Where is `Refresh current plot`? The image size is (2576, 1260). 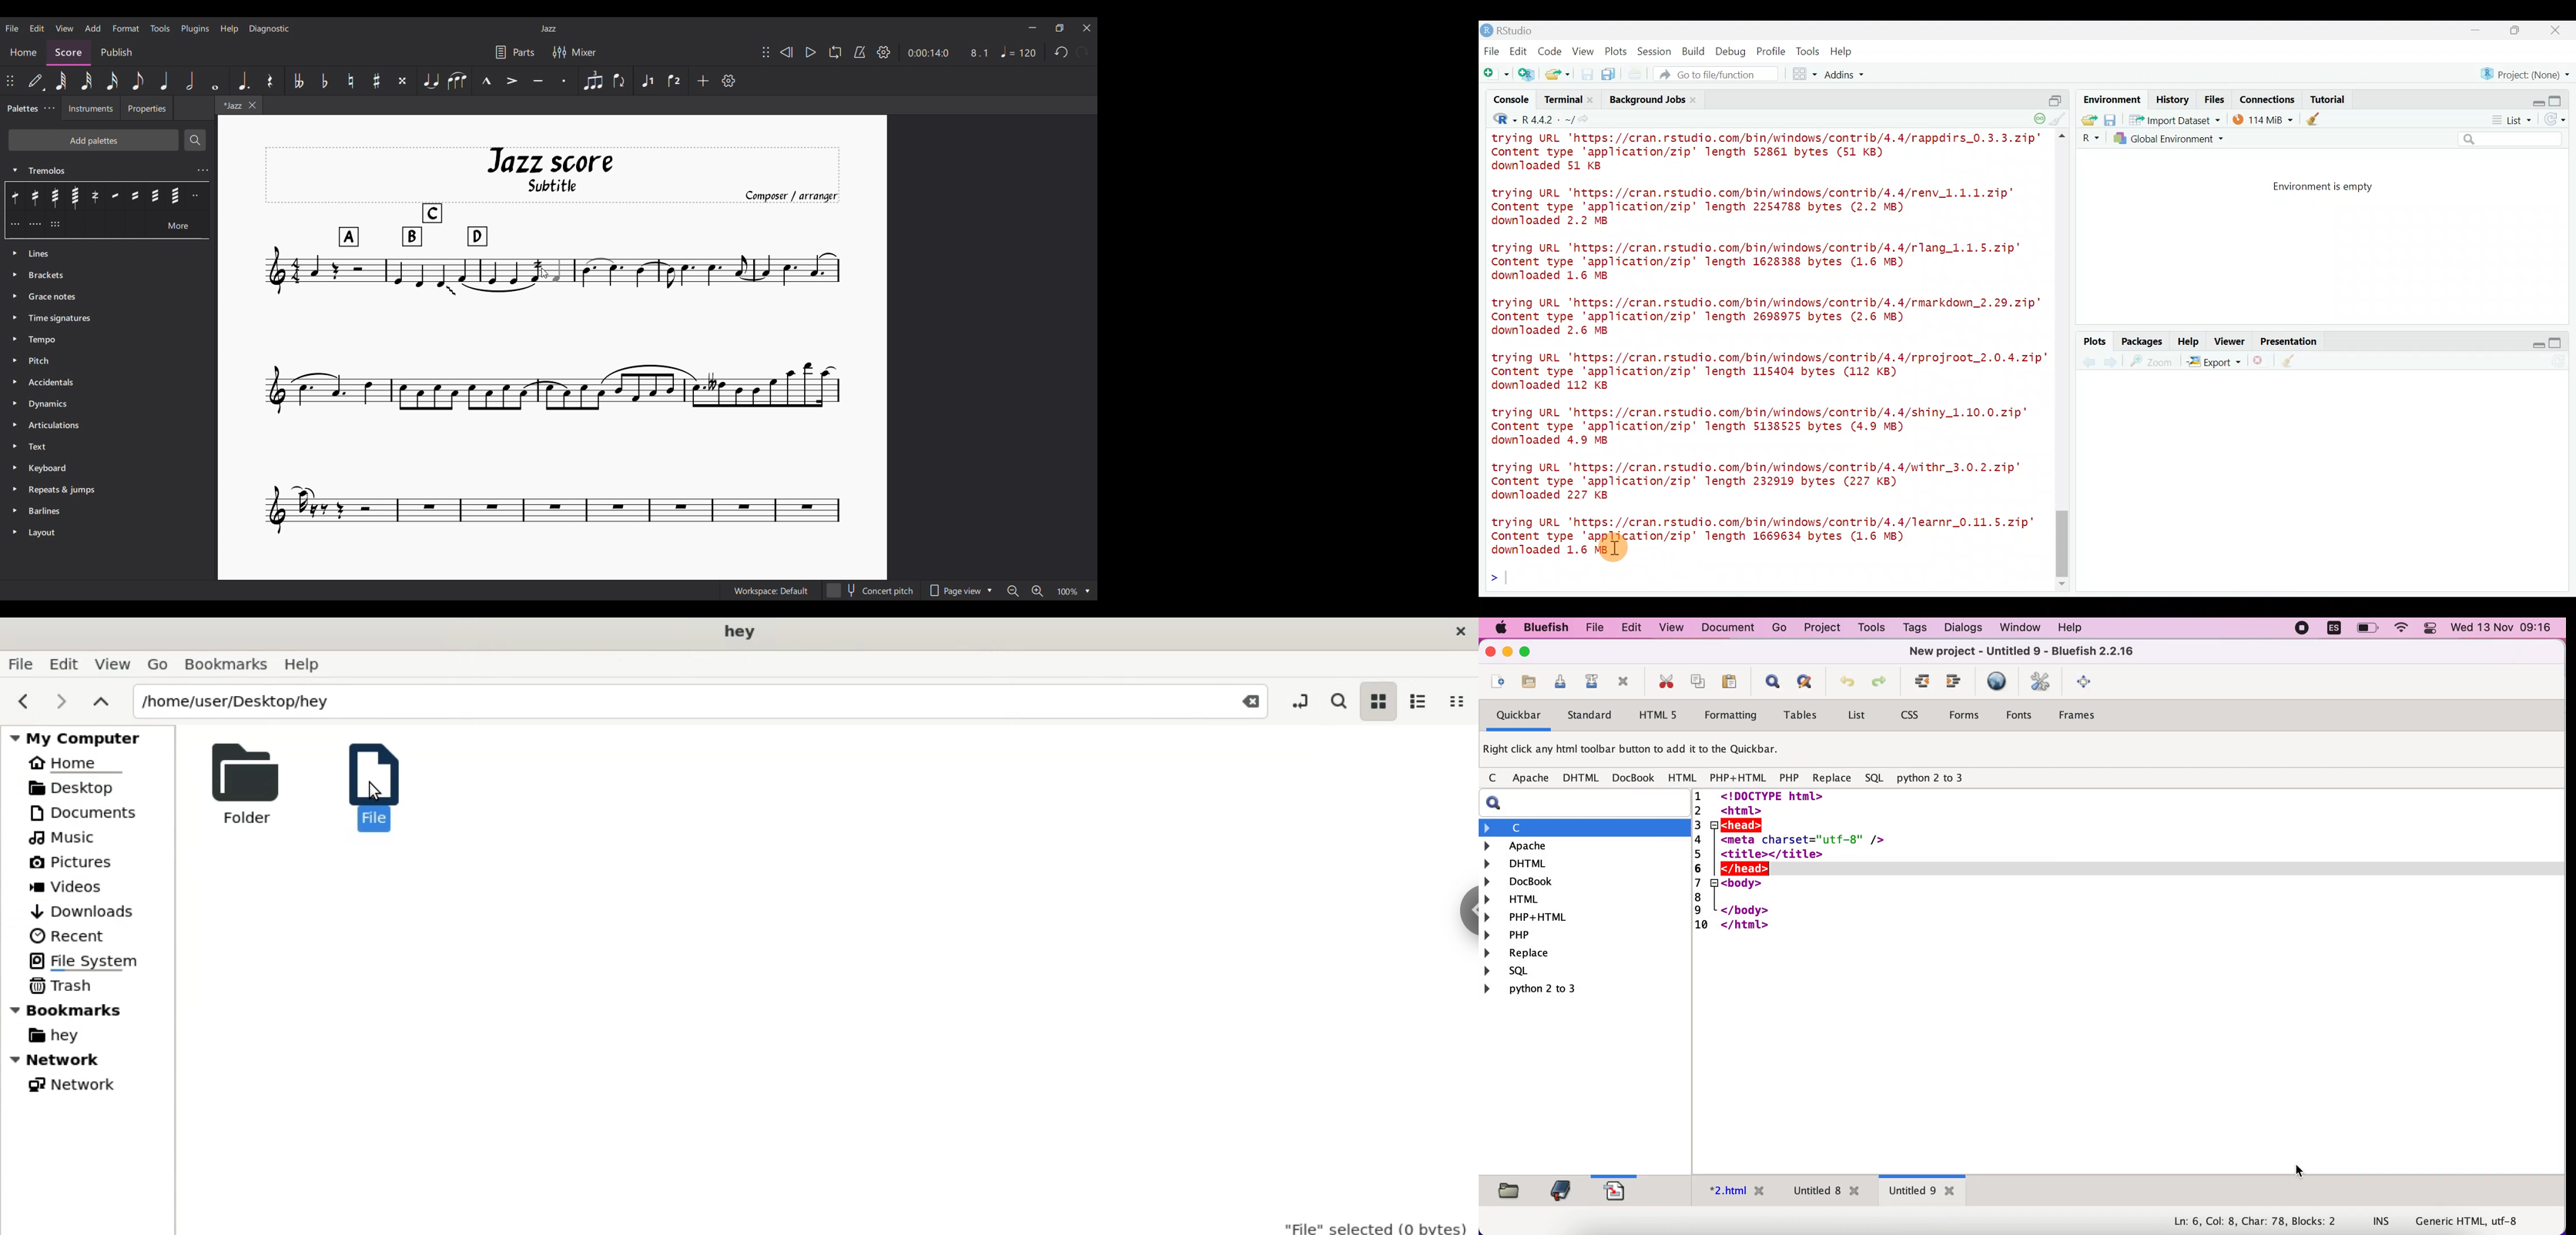
Refresh current plot is located at coordinates (2562, 362).